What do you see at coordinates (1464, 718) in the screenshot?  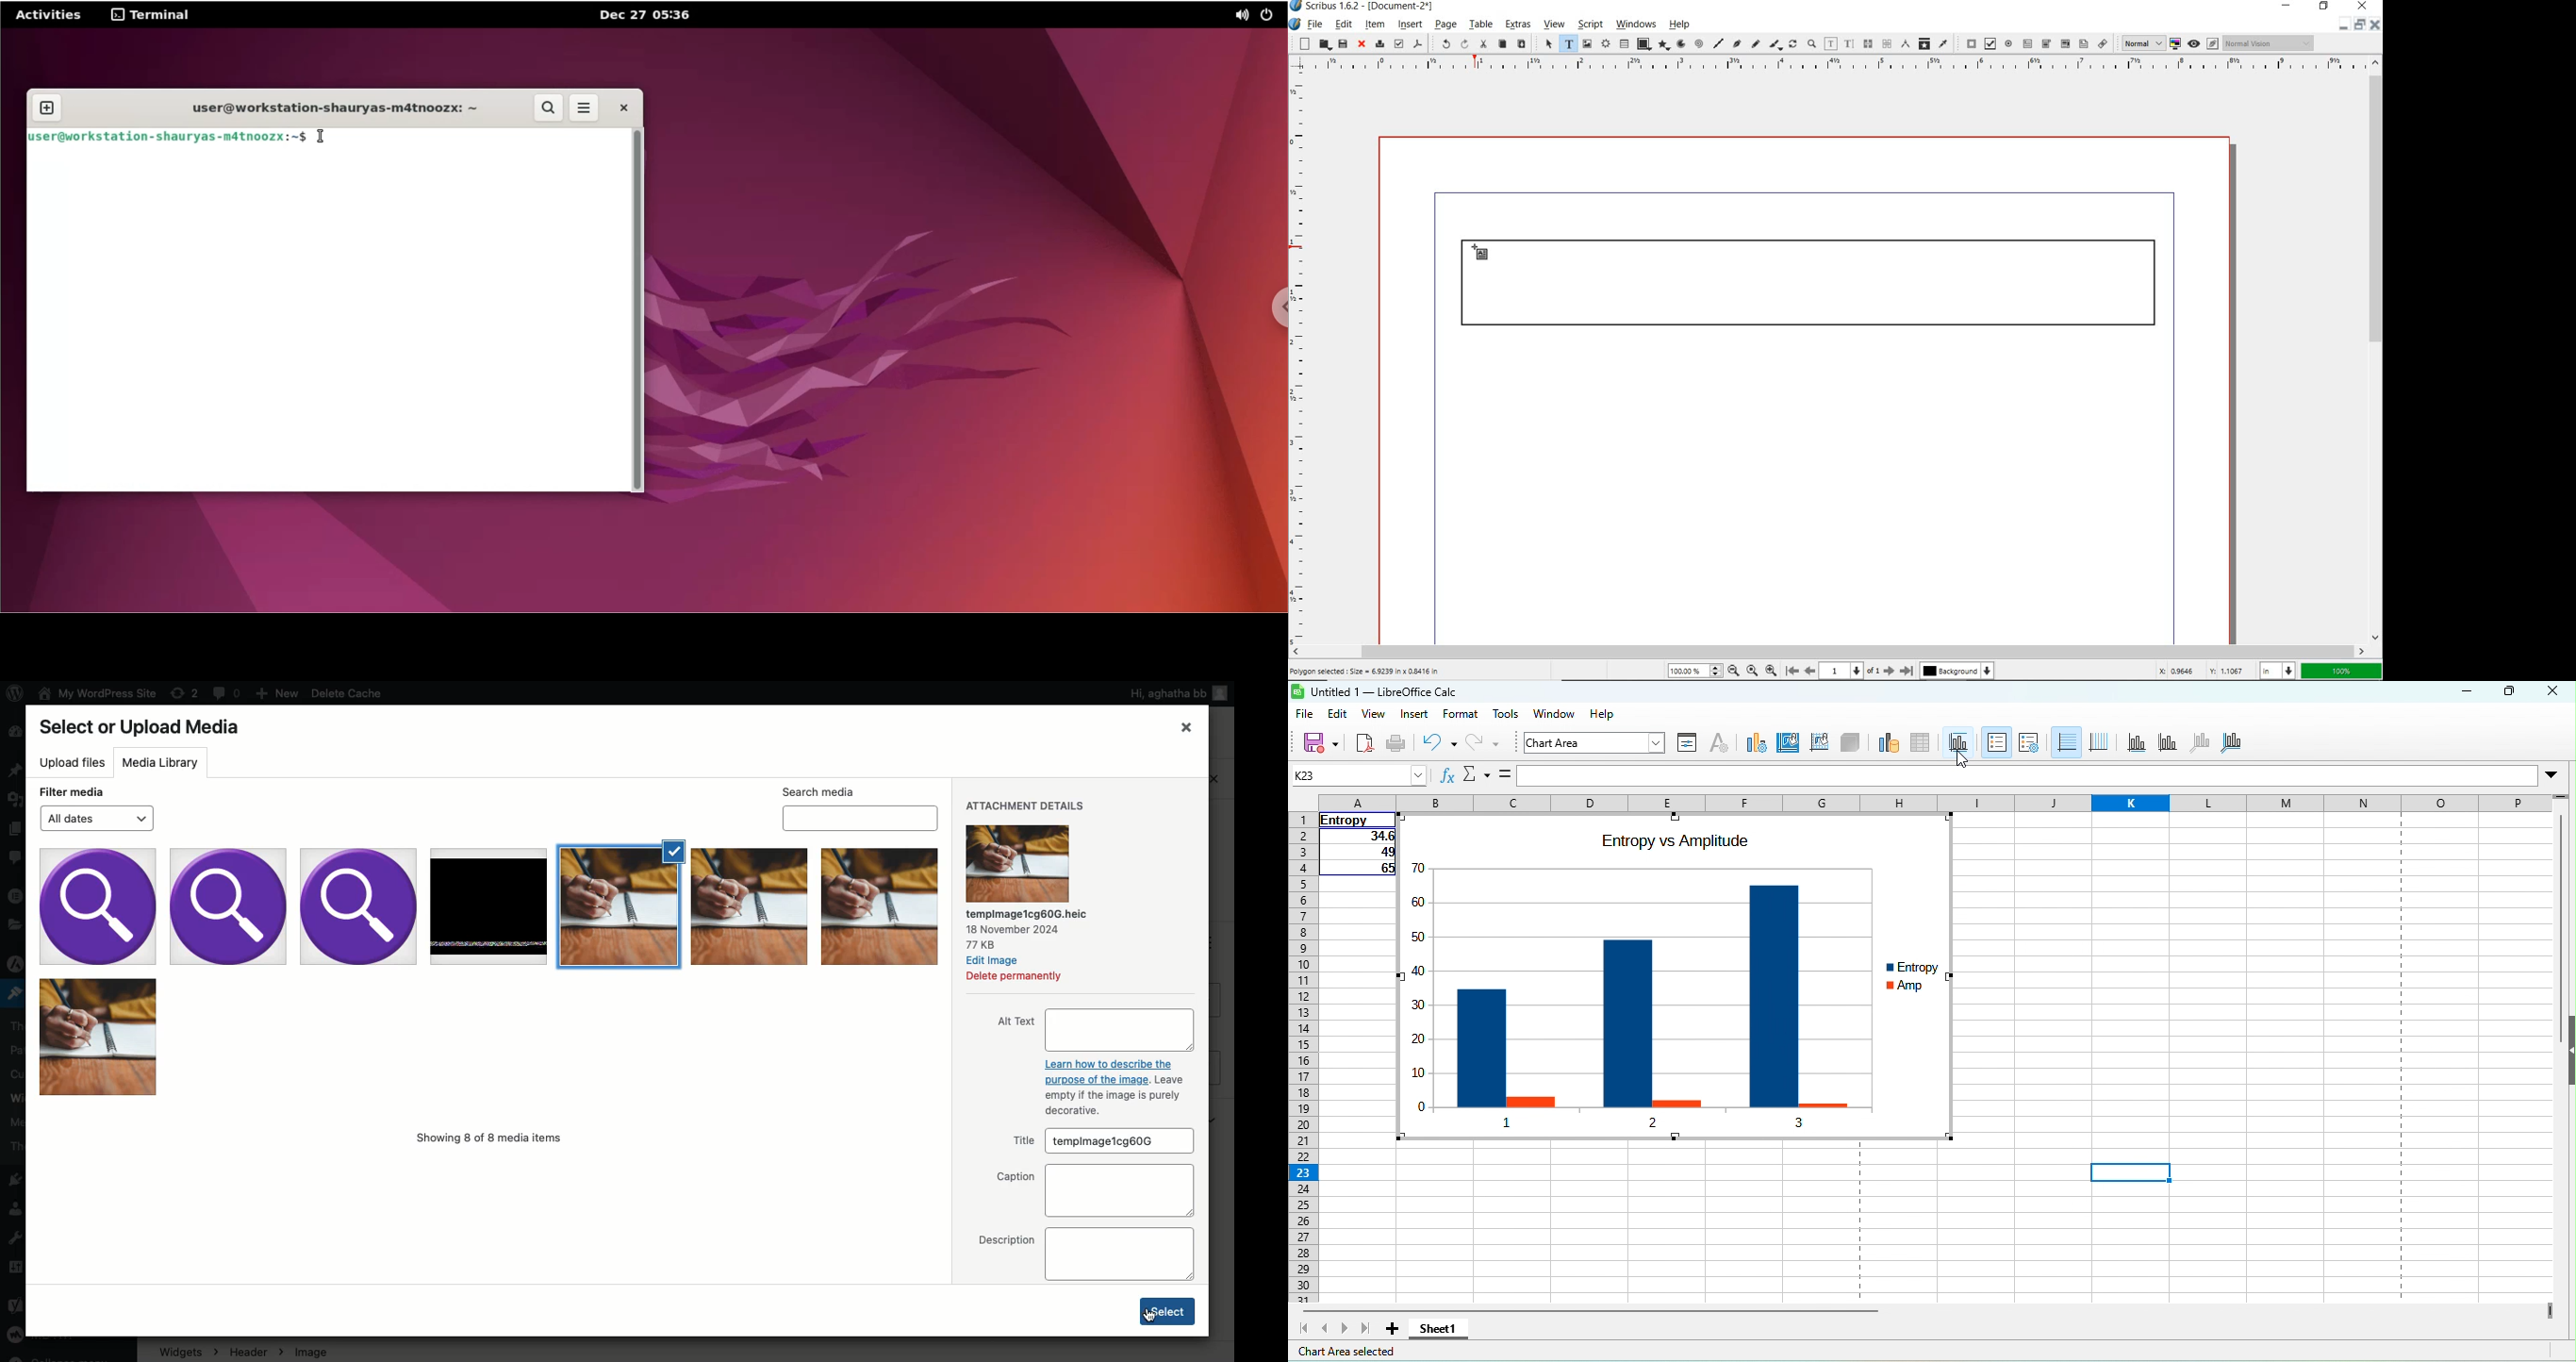 I see `format` at bounding box center [1464, 718].